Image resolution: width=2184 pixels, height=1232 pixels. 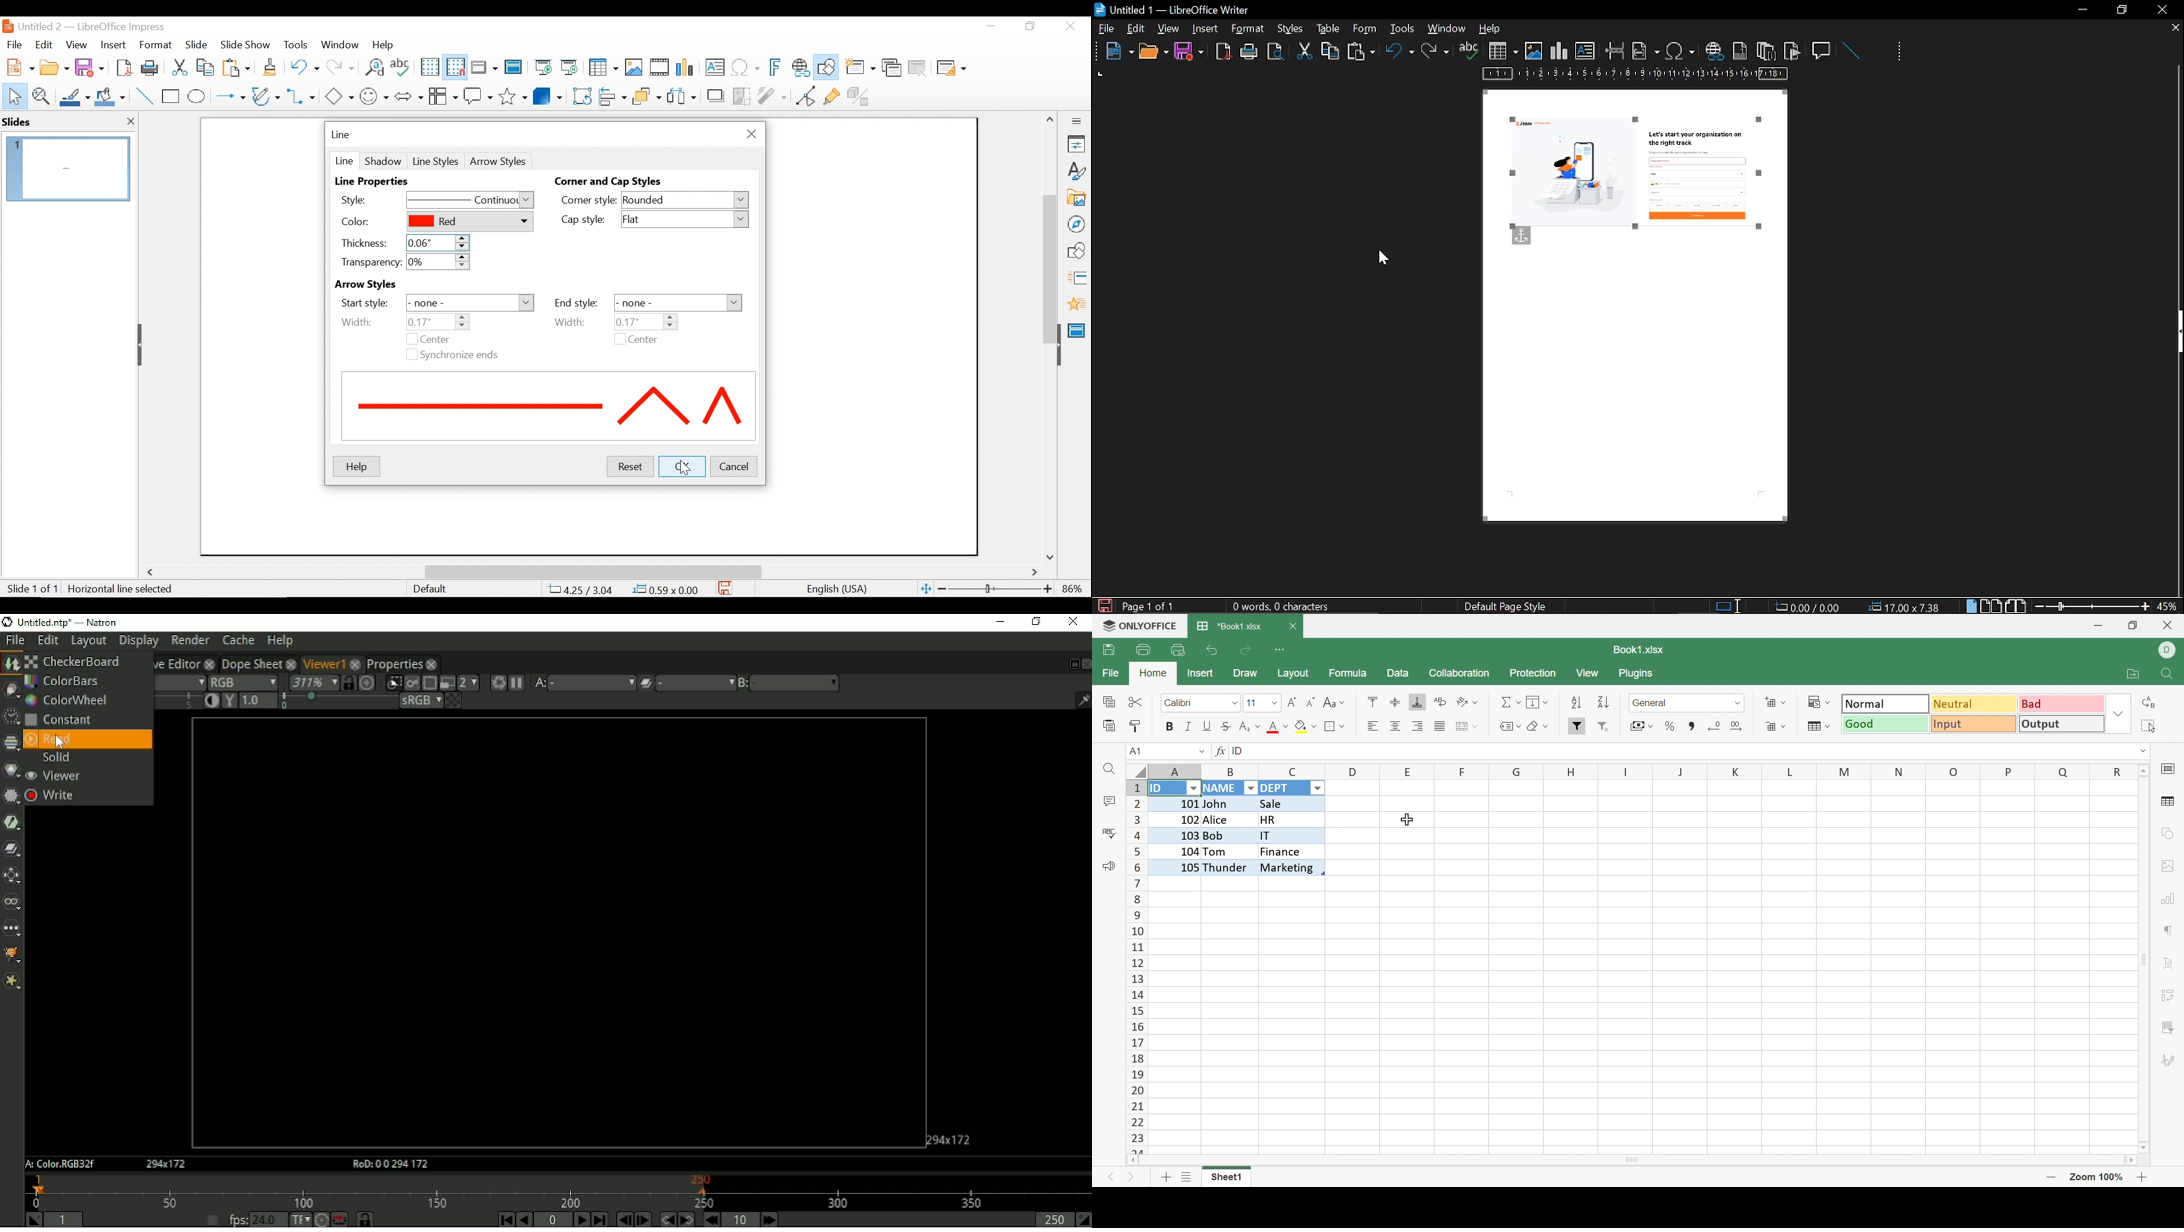 I want to click on Cancel, so click(x=735, y=465).